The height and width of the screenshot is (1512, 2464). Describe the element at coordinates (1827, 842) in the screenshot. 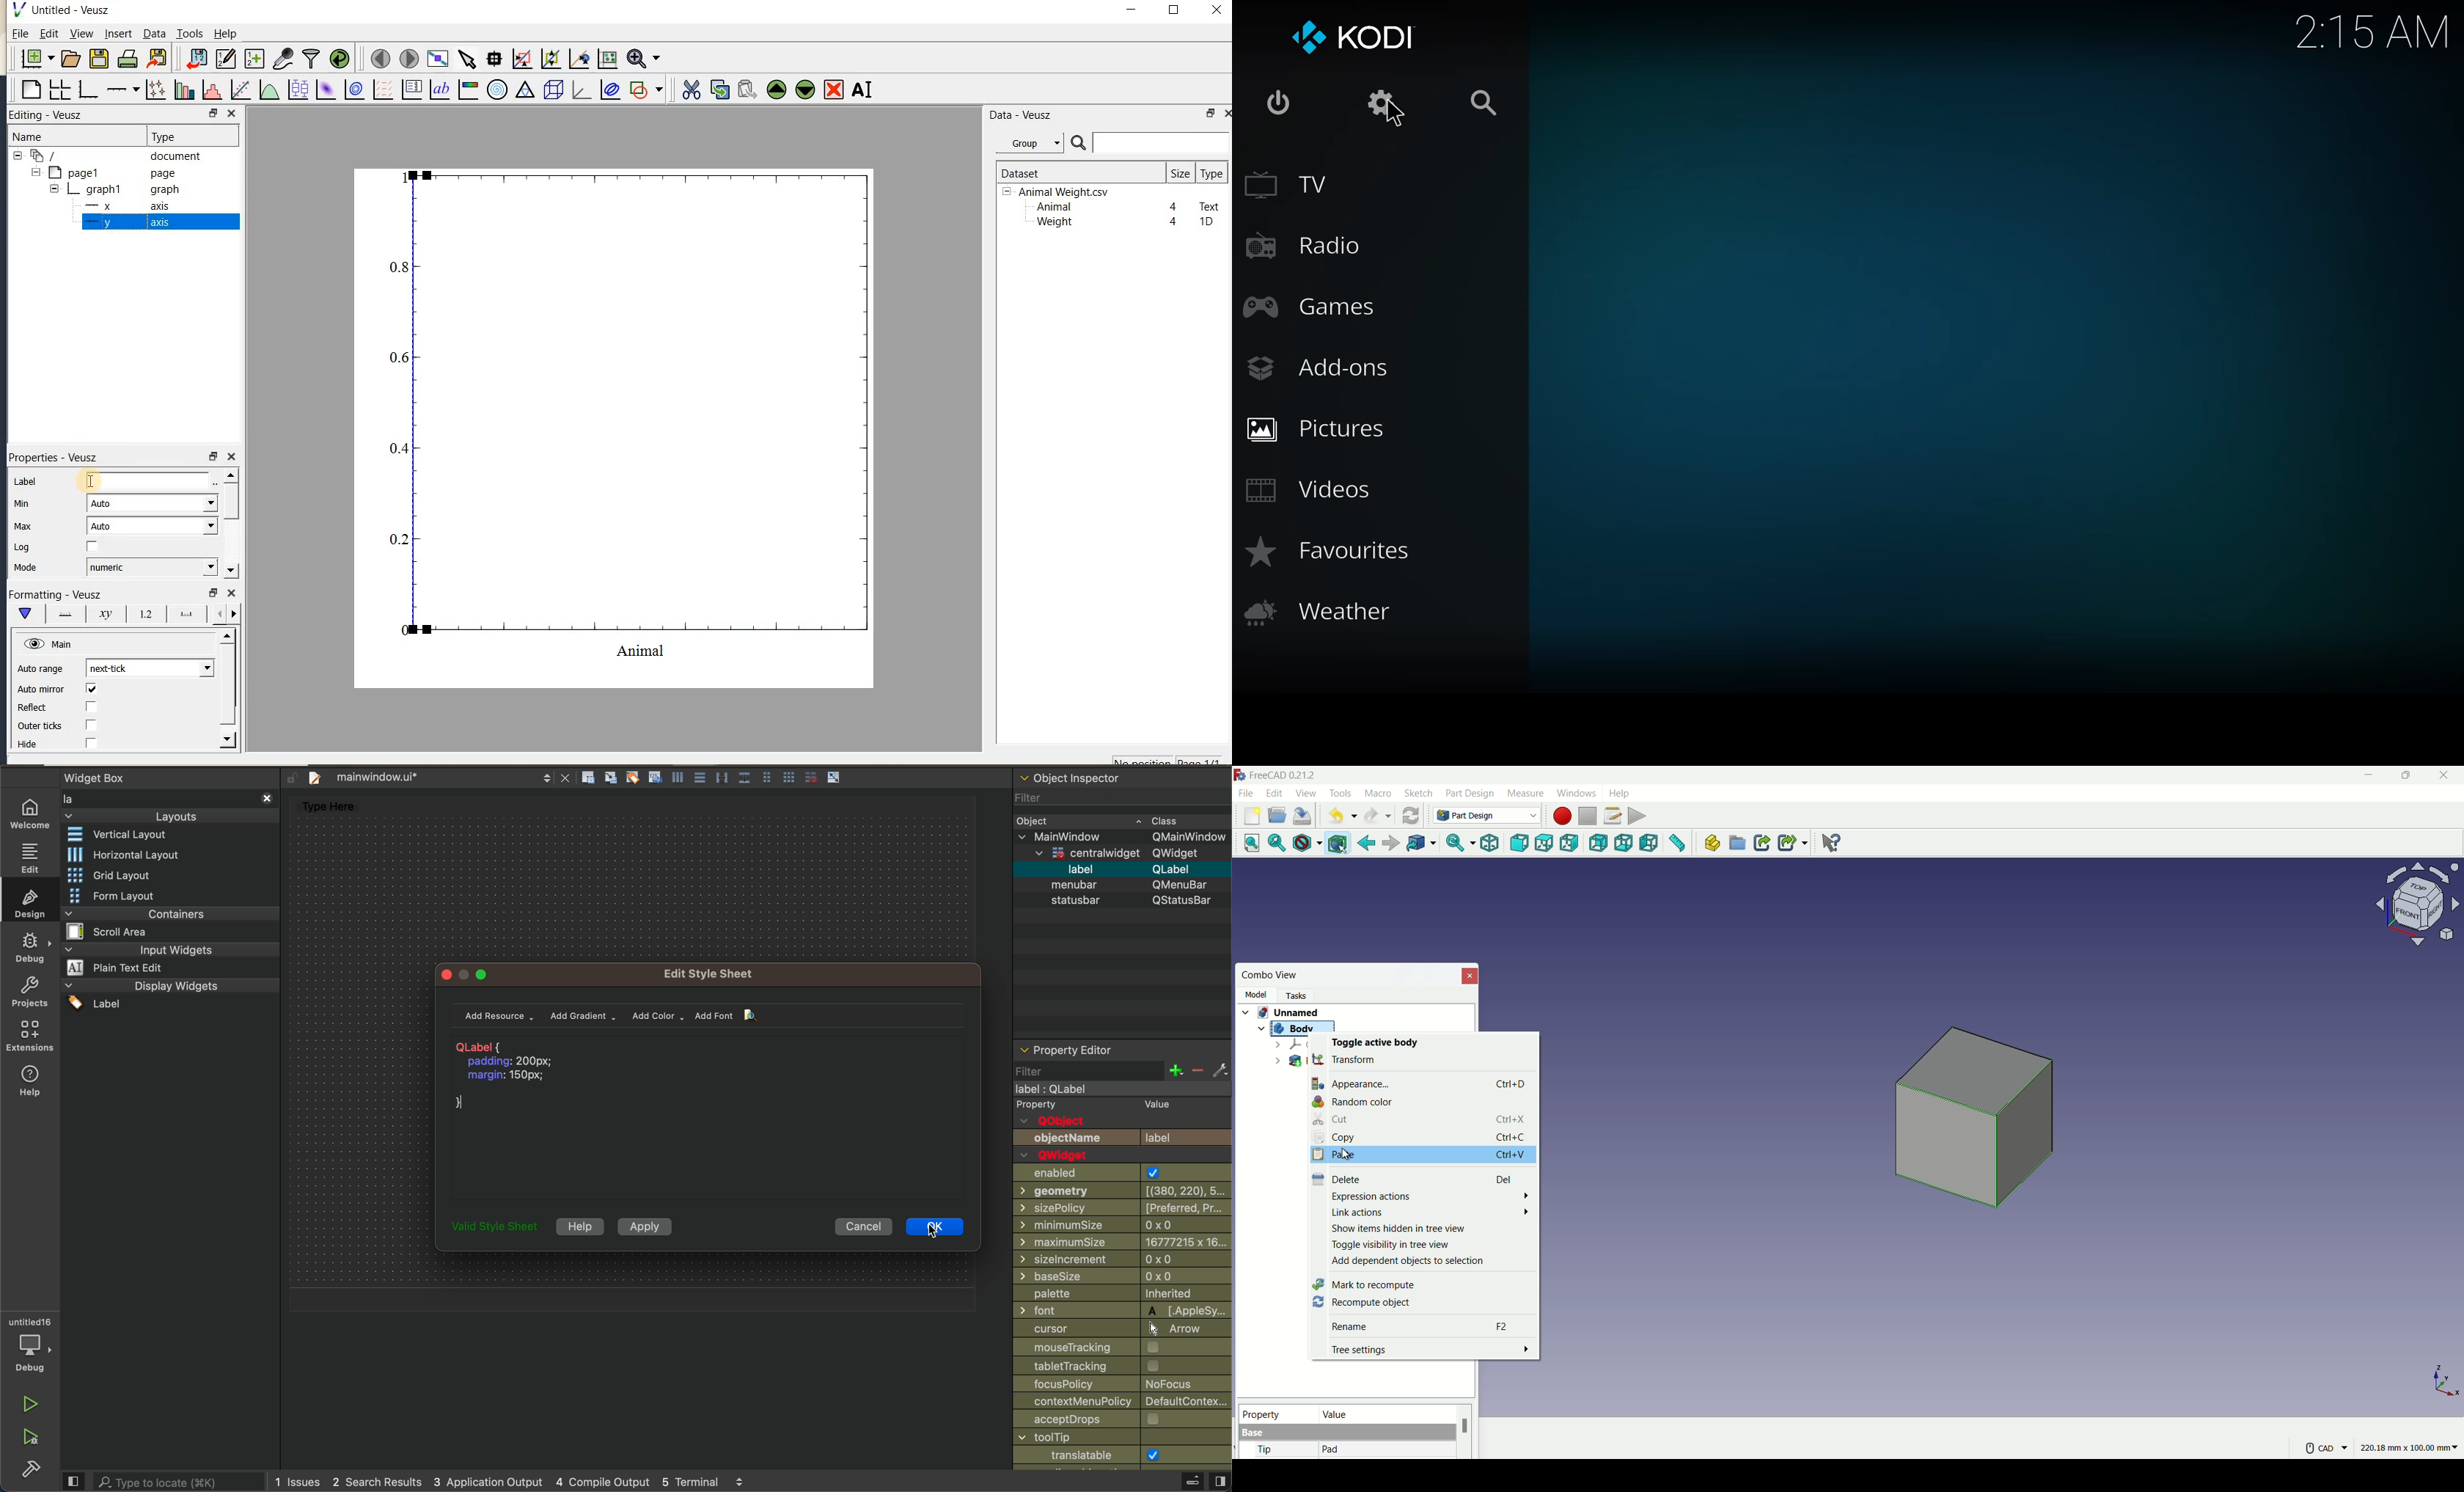

I see `help extension` at that location.